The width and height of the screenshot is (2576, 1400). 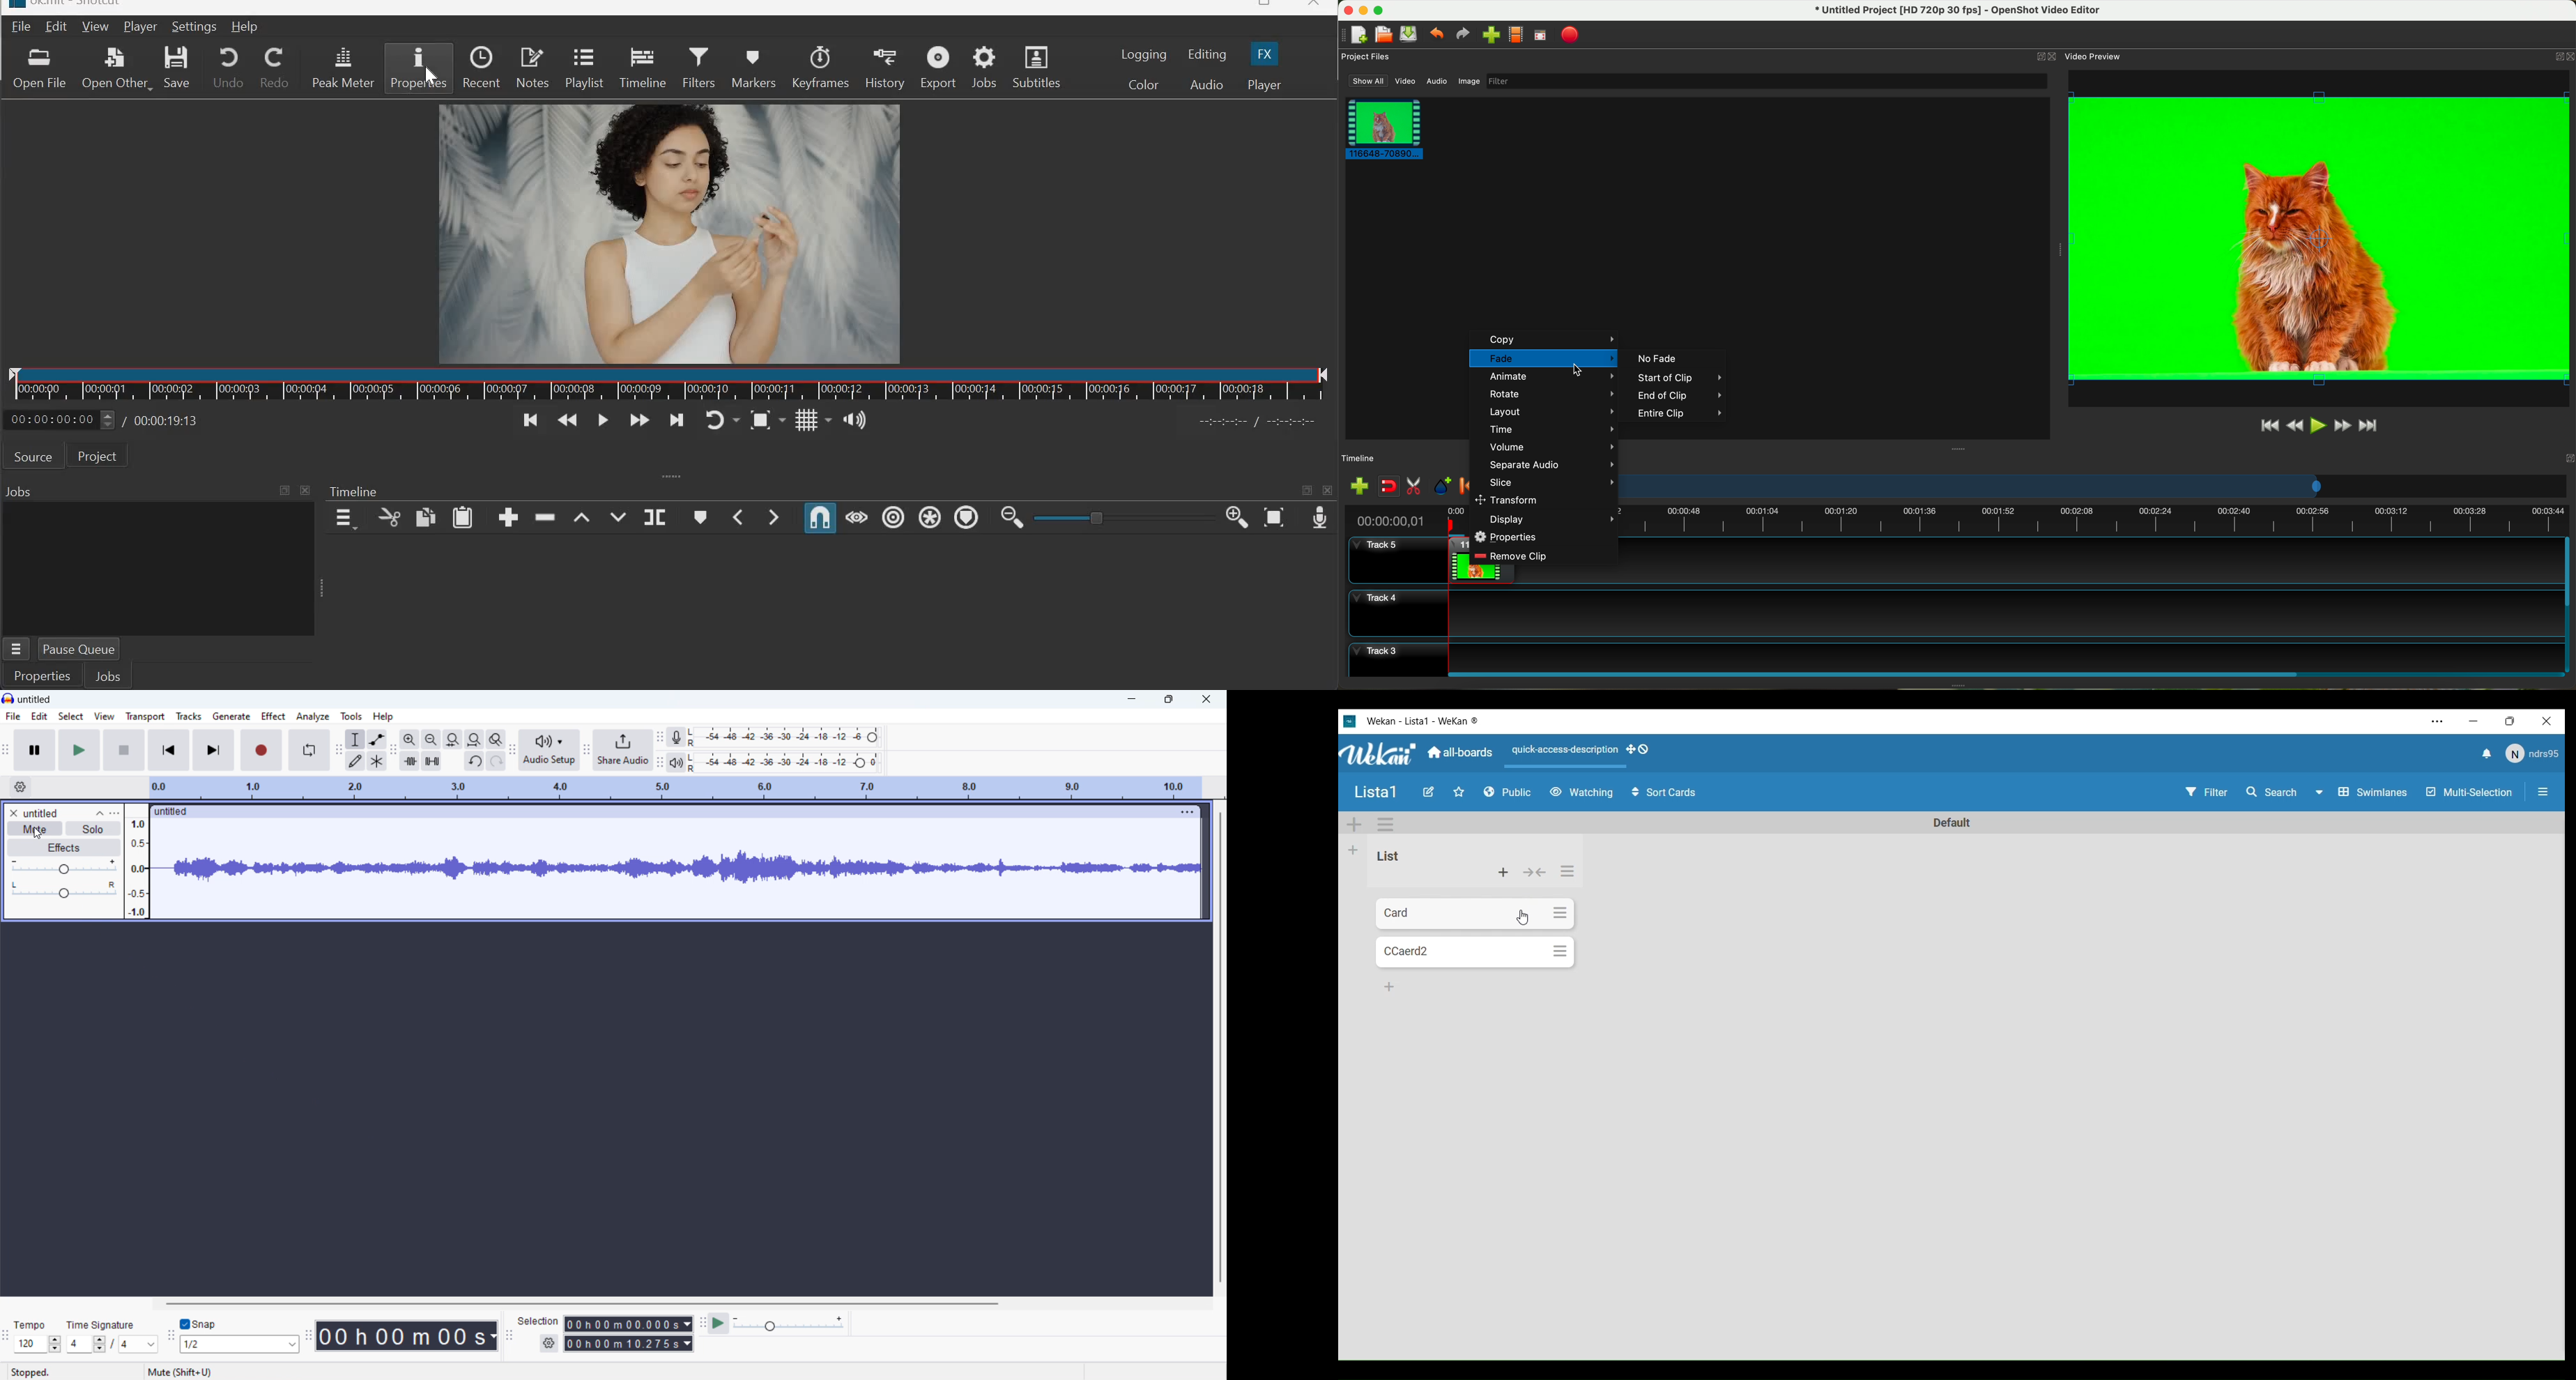 What do you see at coordinates (583, 70) in the screenshot?
I see `Playlist` at bounding box center [583, 70].